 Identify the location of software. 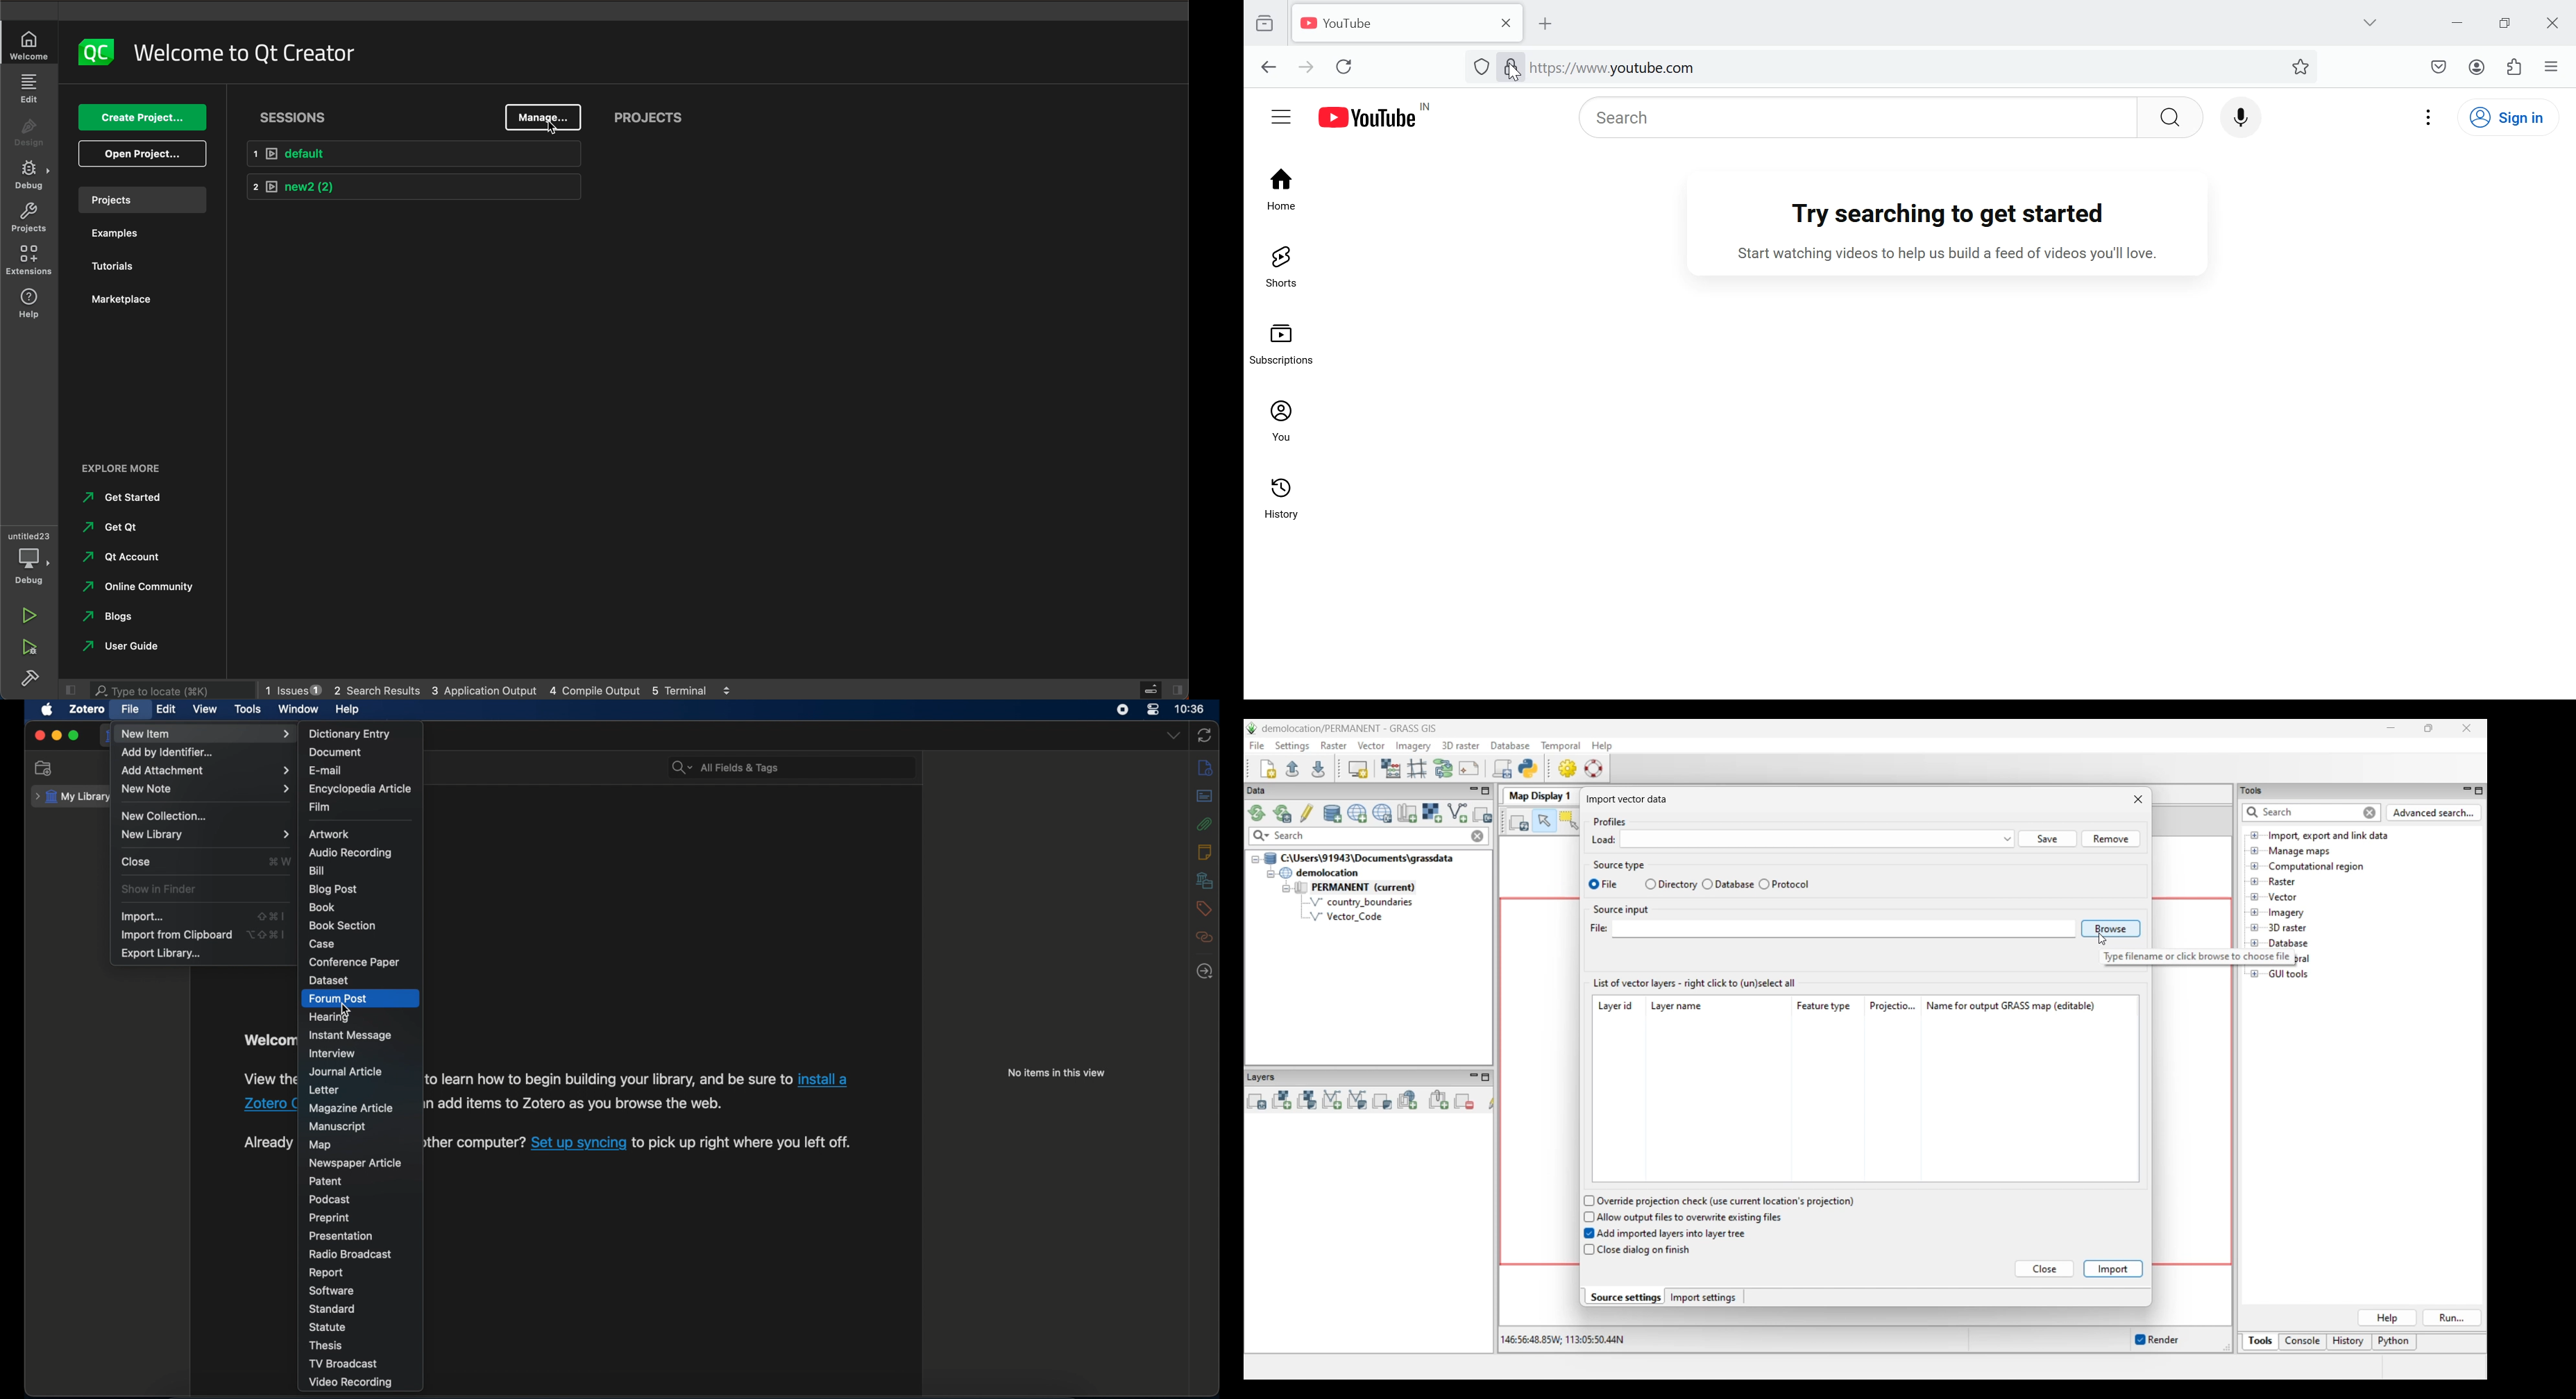
(332, 1290).